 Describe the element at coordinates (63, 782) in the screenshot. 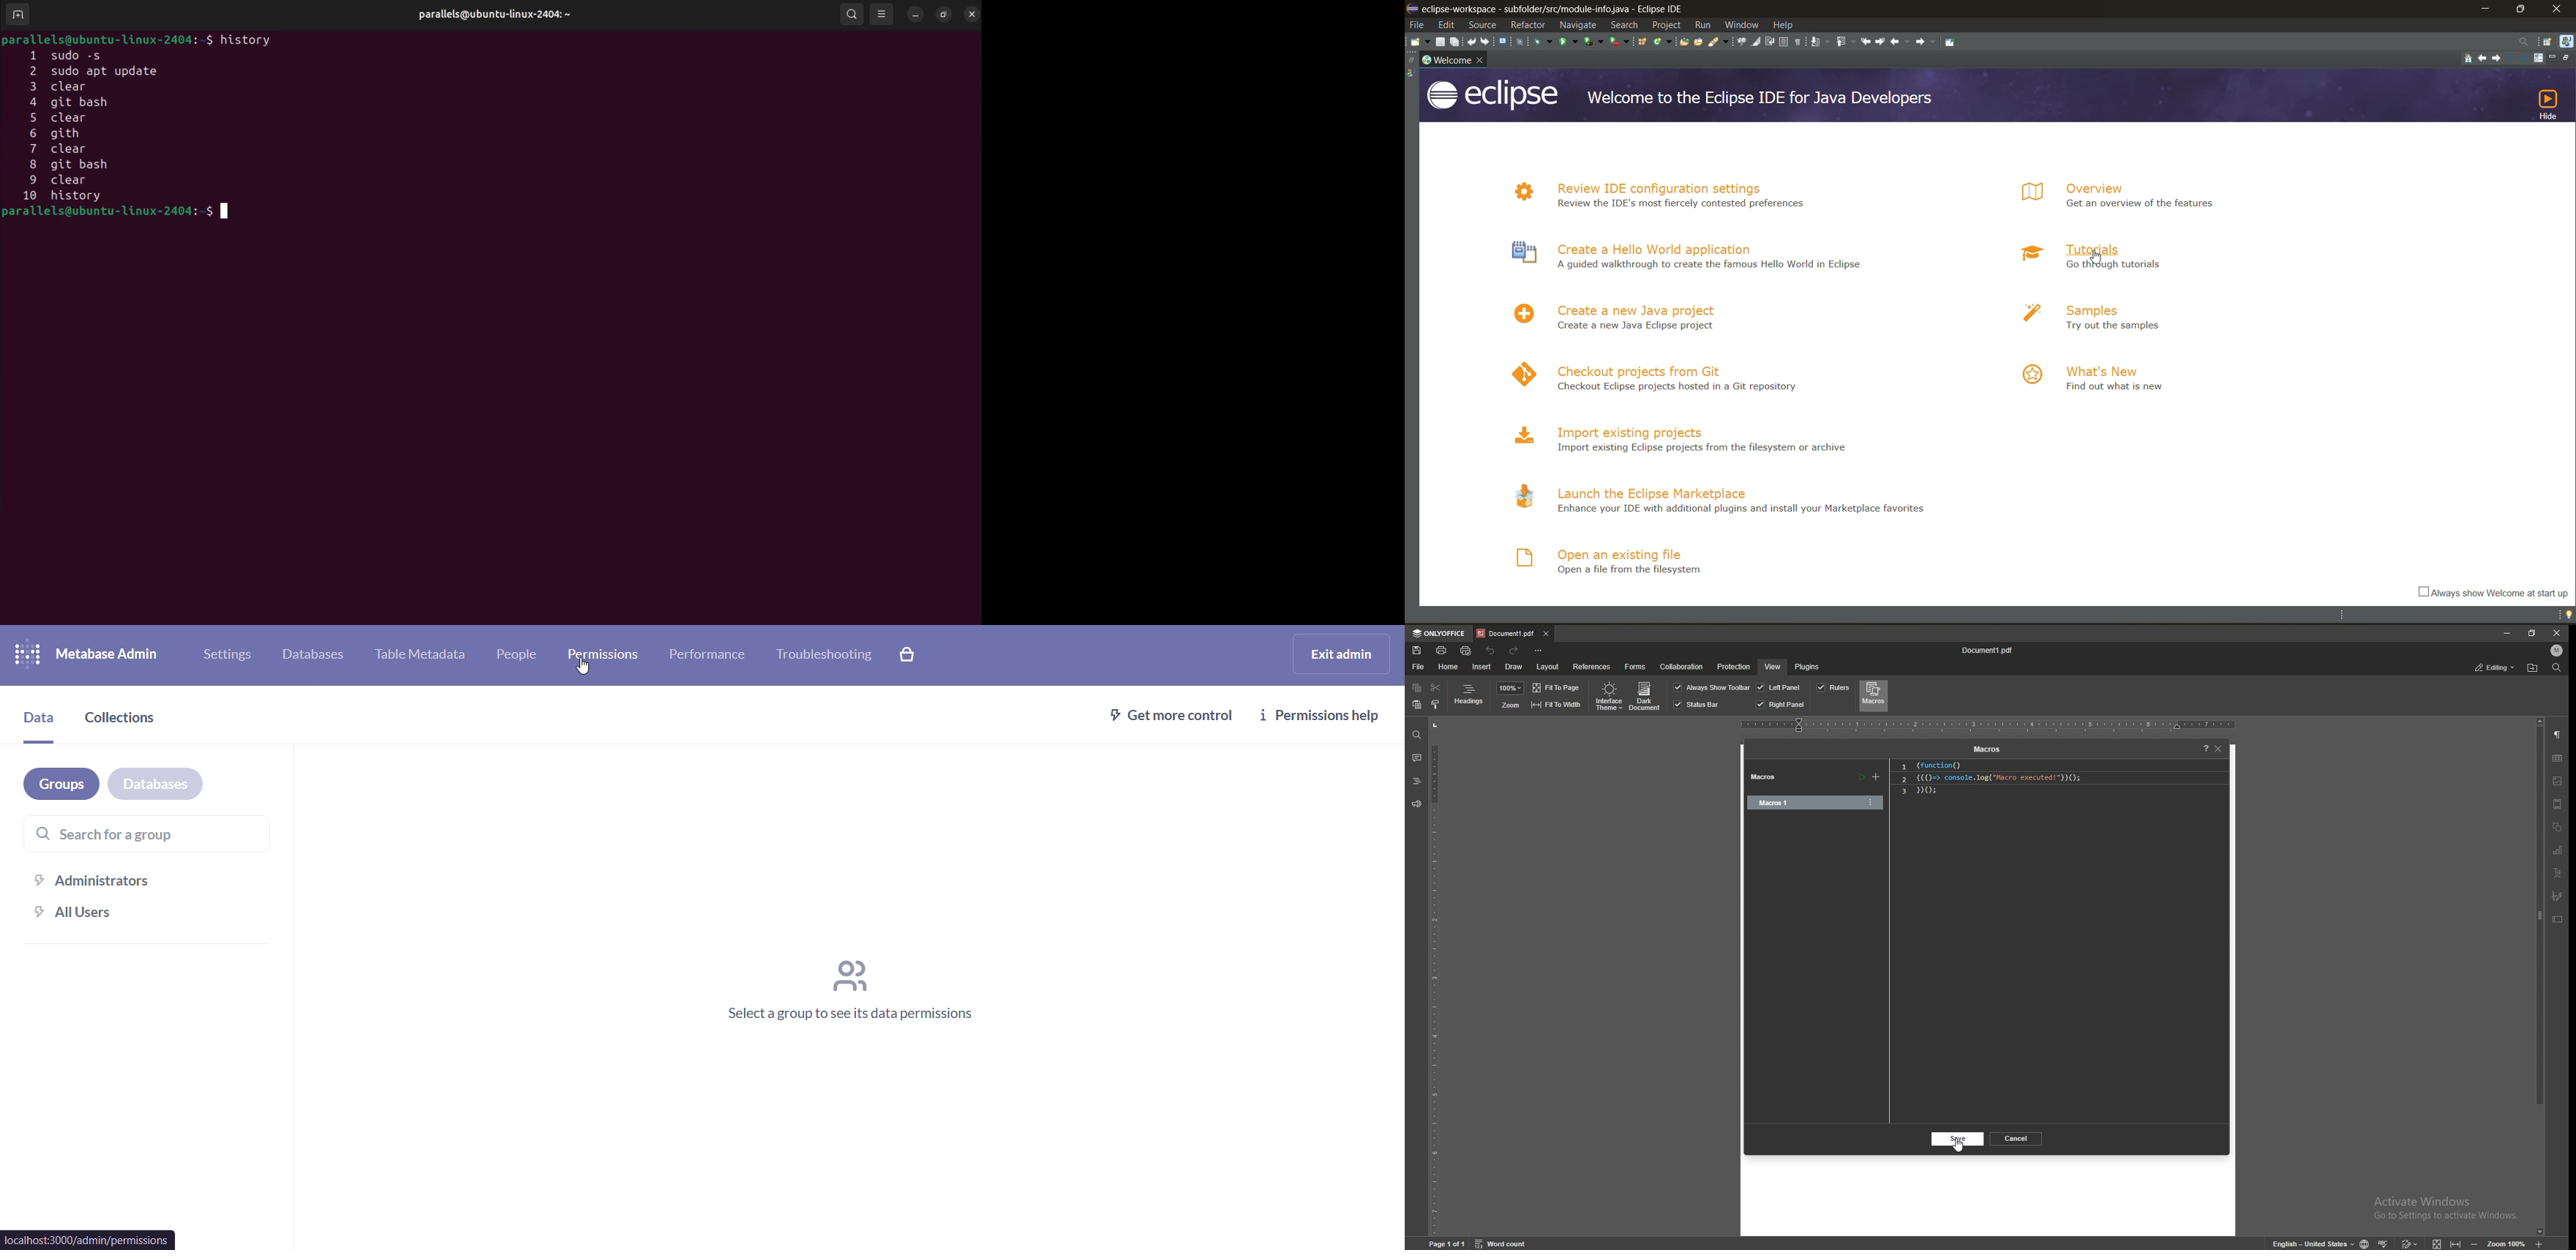

I see `groups` at that location.